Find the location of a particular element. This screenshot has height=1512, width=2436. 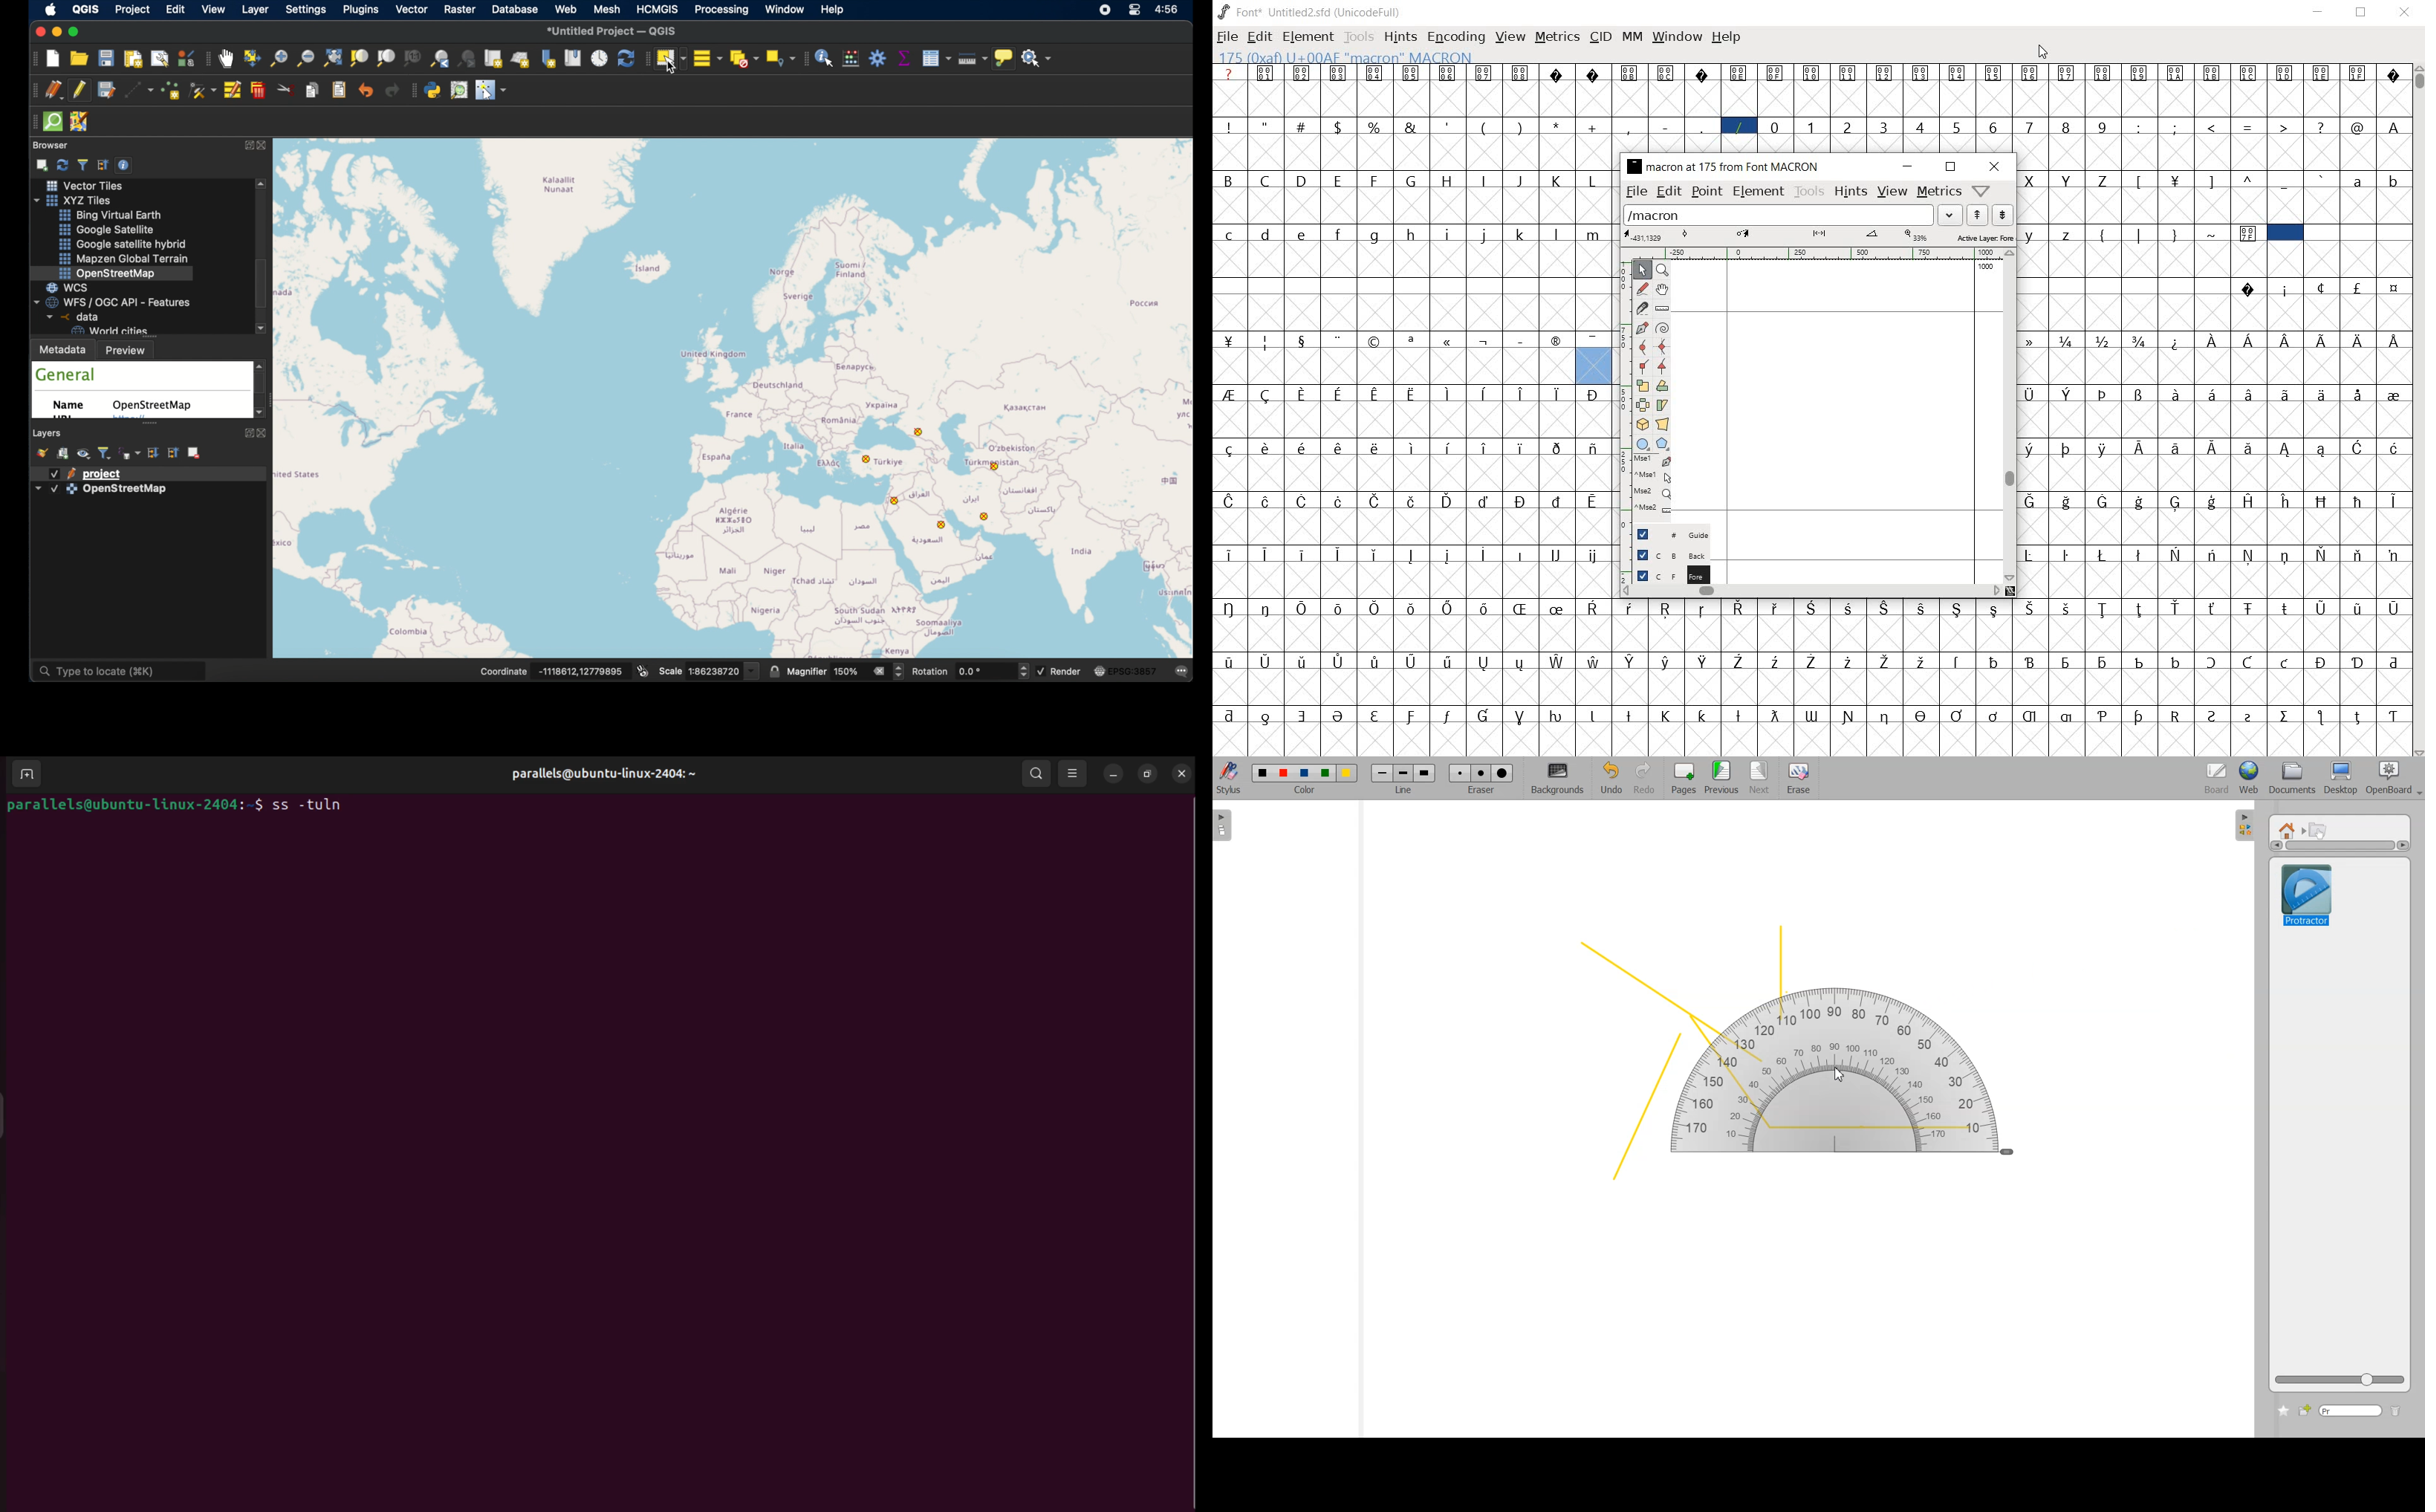

Symbol is located at coordinates (1413, 556).